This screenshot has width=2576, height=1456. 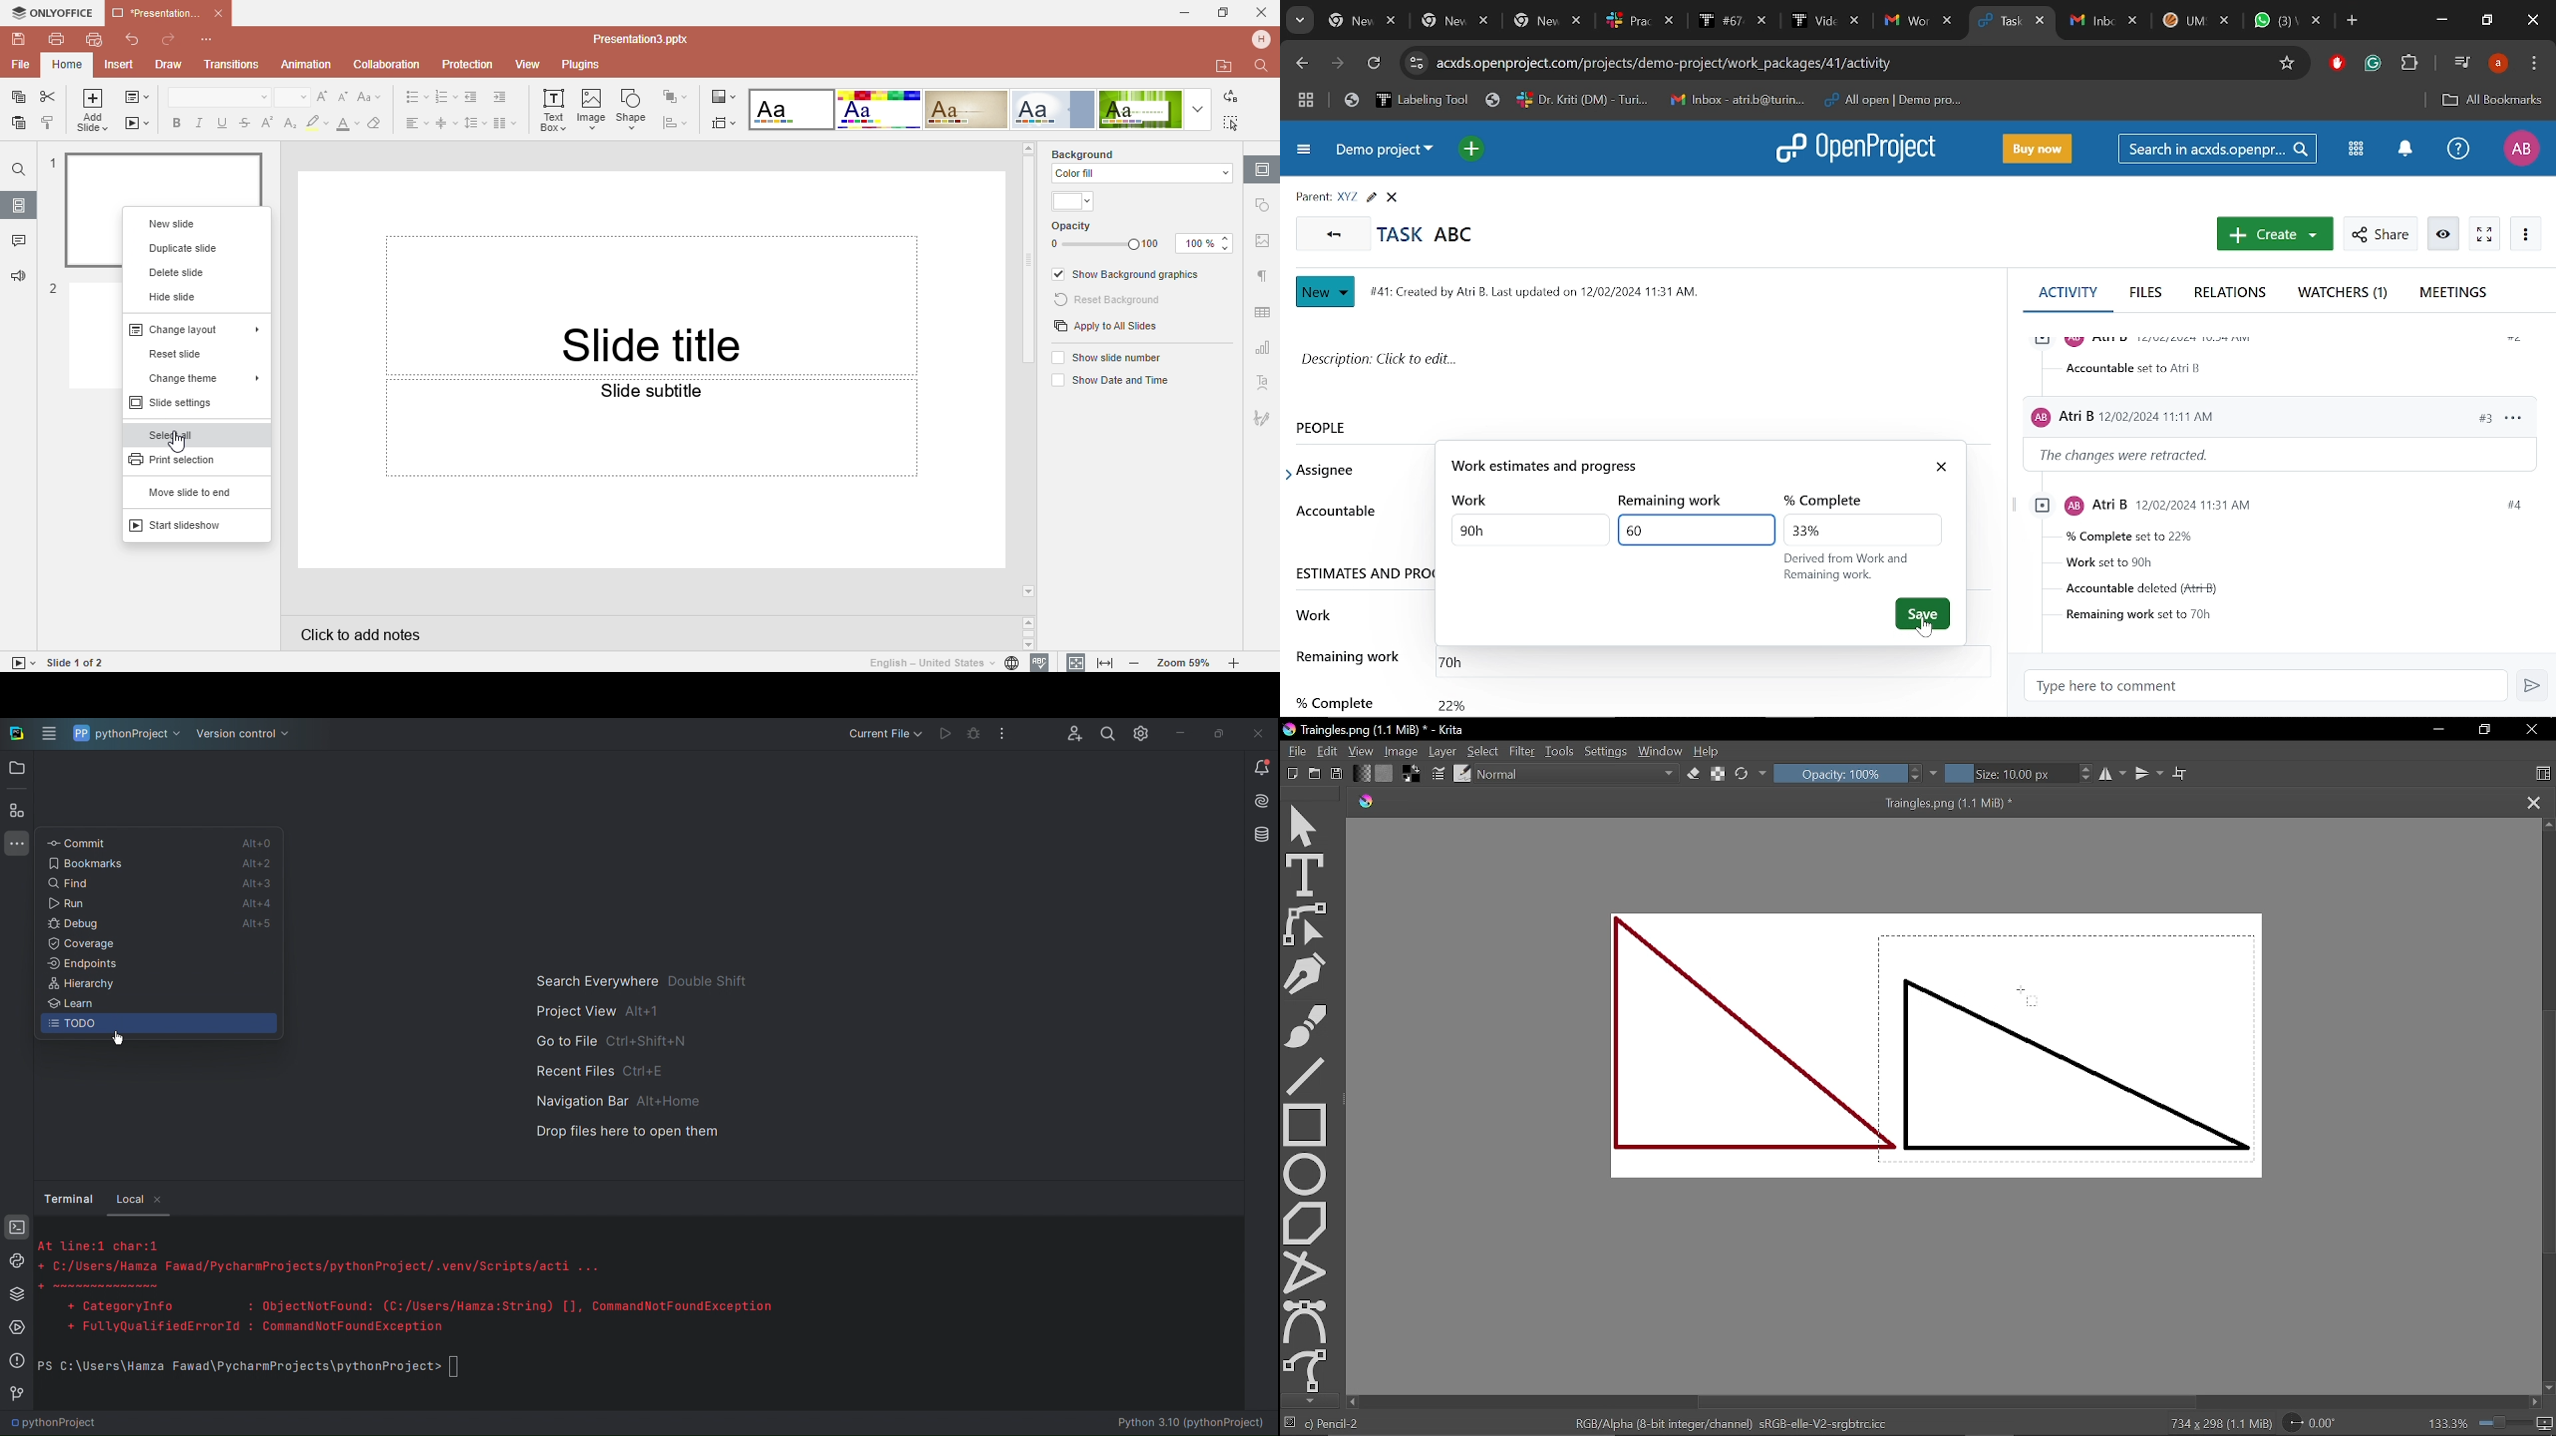 I want to click on Polyline tool, so click(x=1306, y=1269).